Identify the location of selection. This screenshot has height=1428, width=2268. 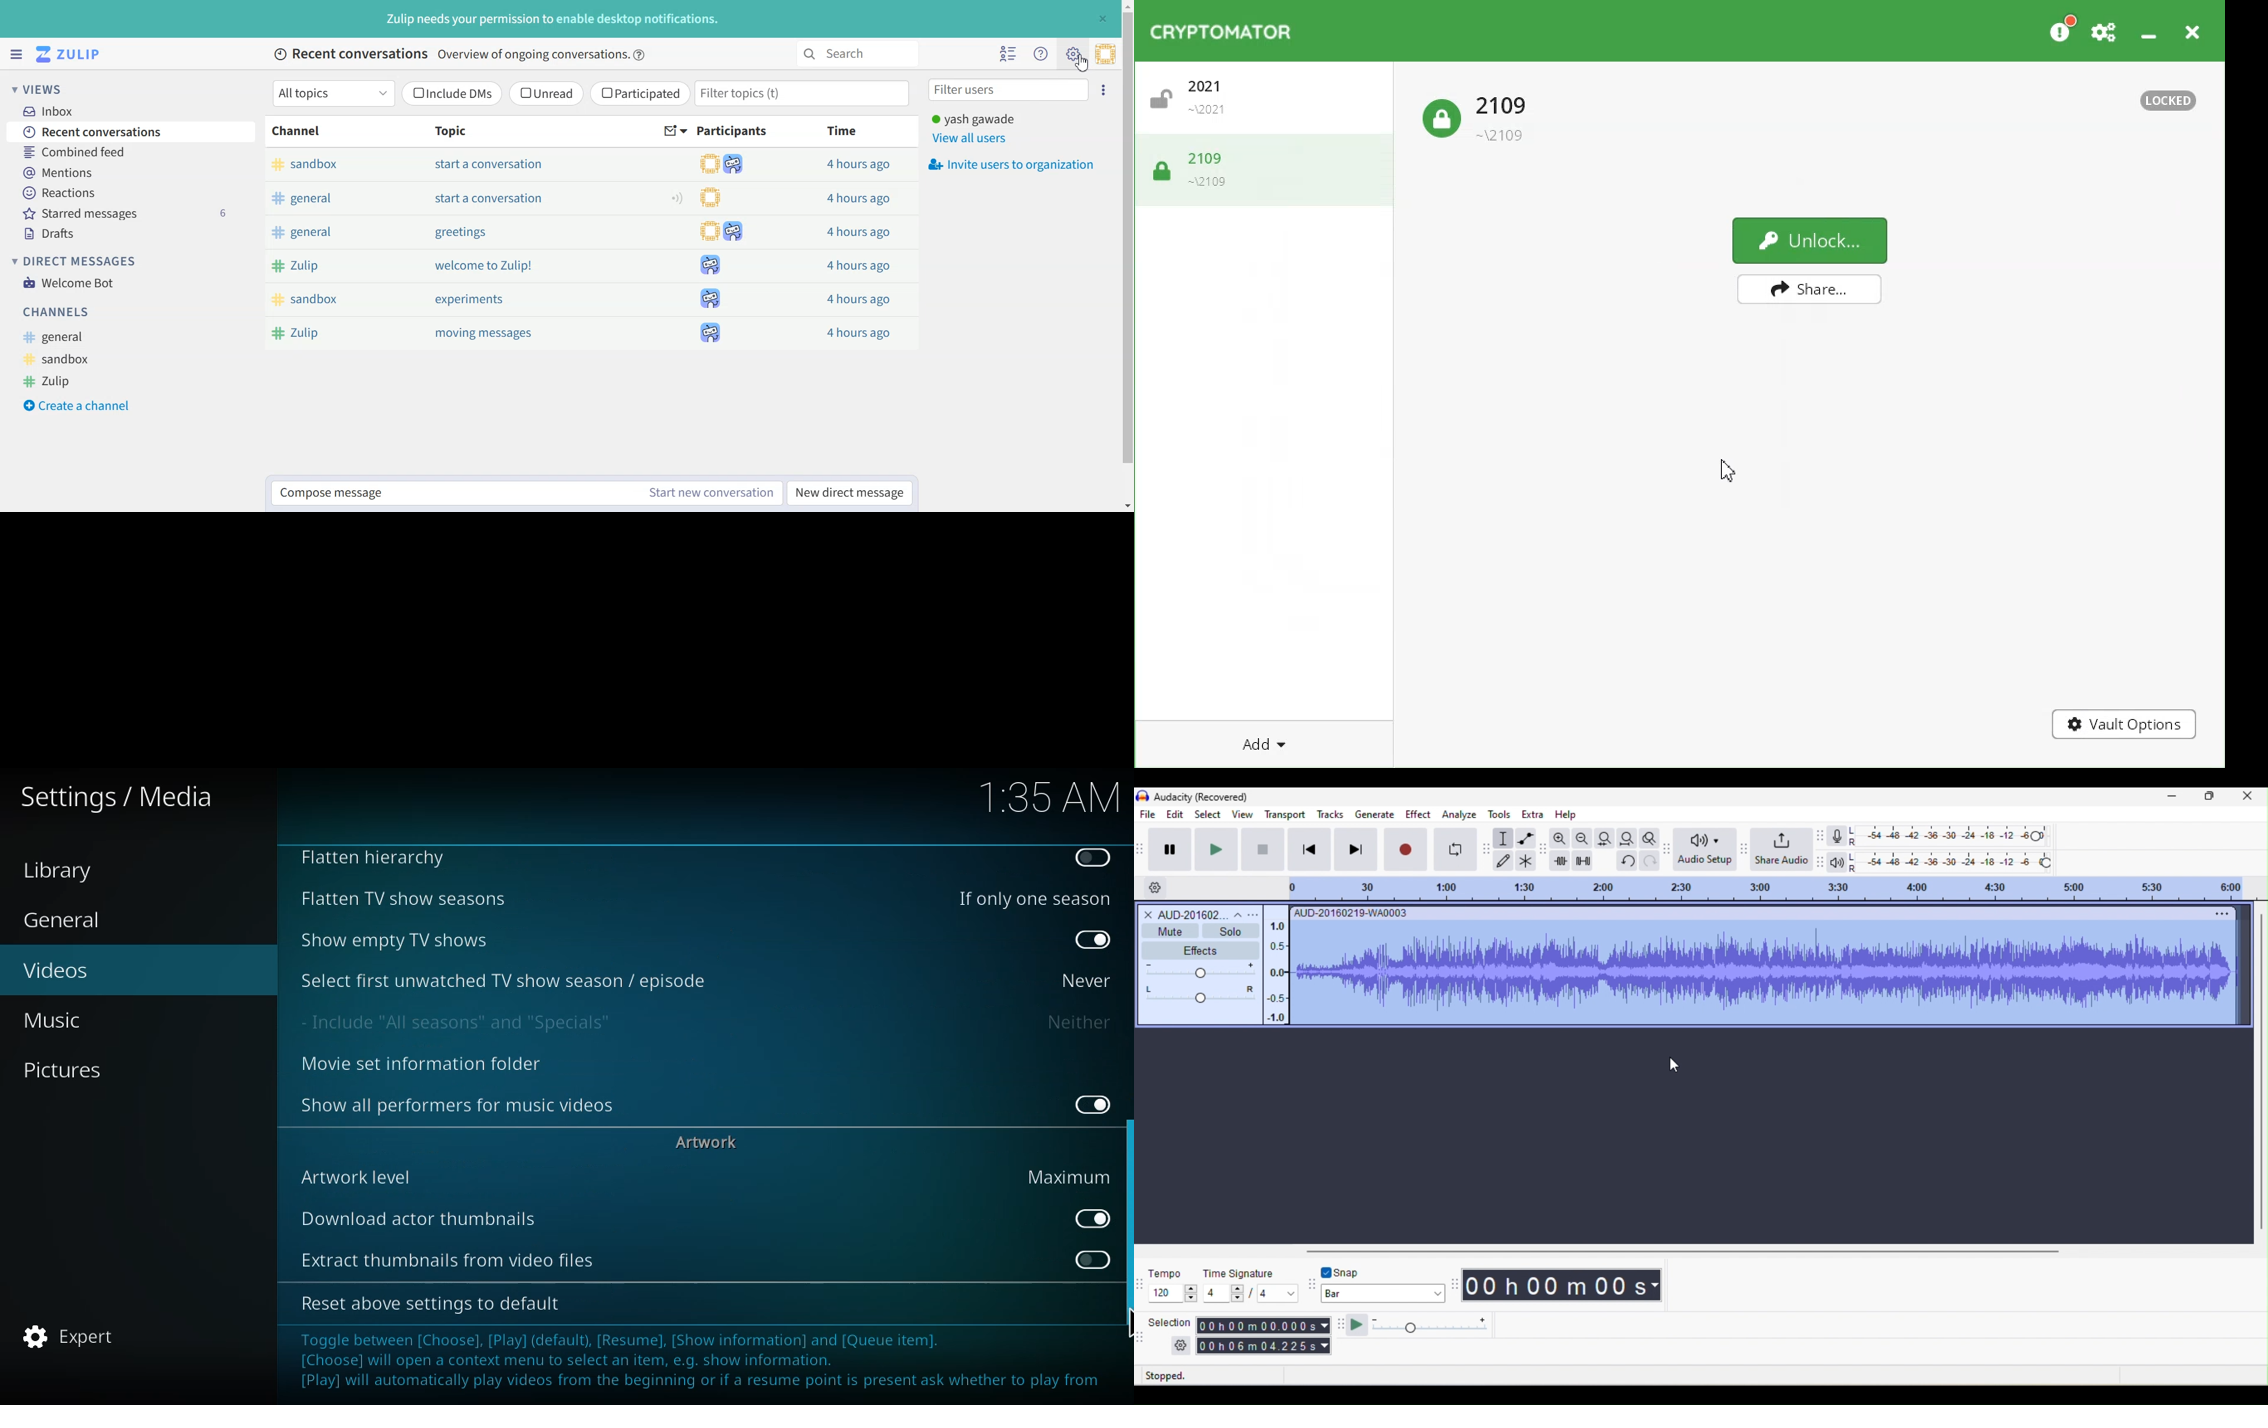
(1168, 1334).